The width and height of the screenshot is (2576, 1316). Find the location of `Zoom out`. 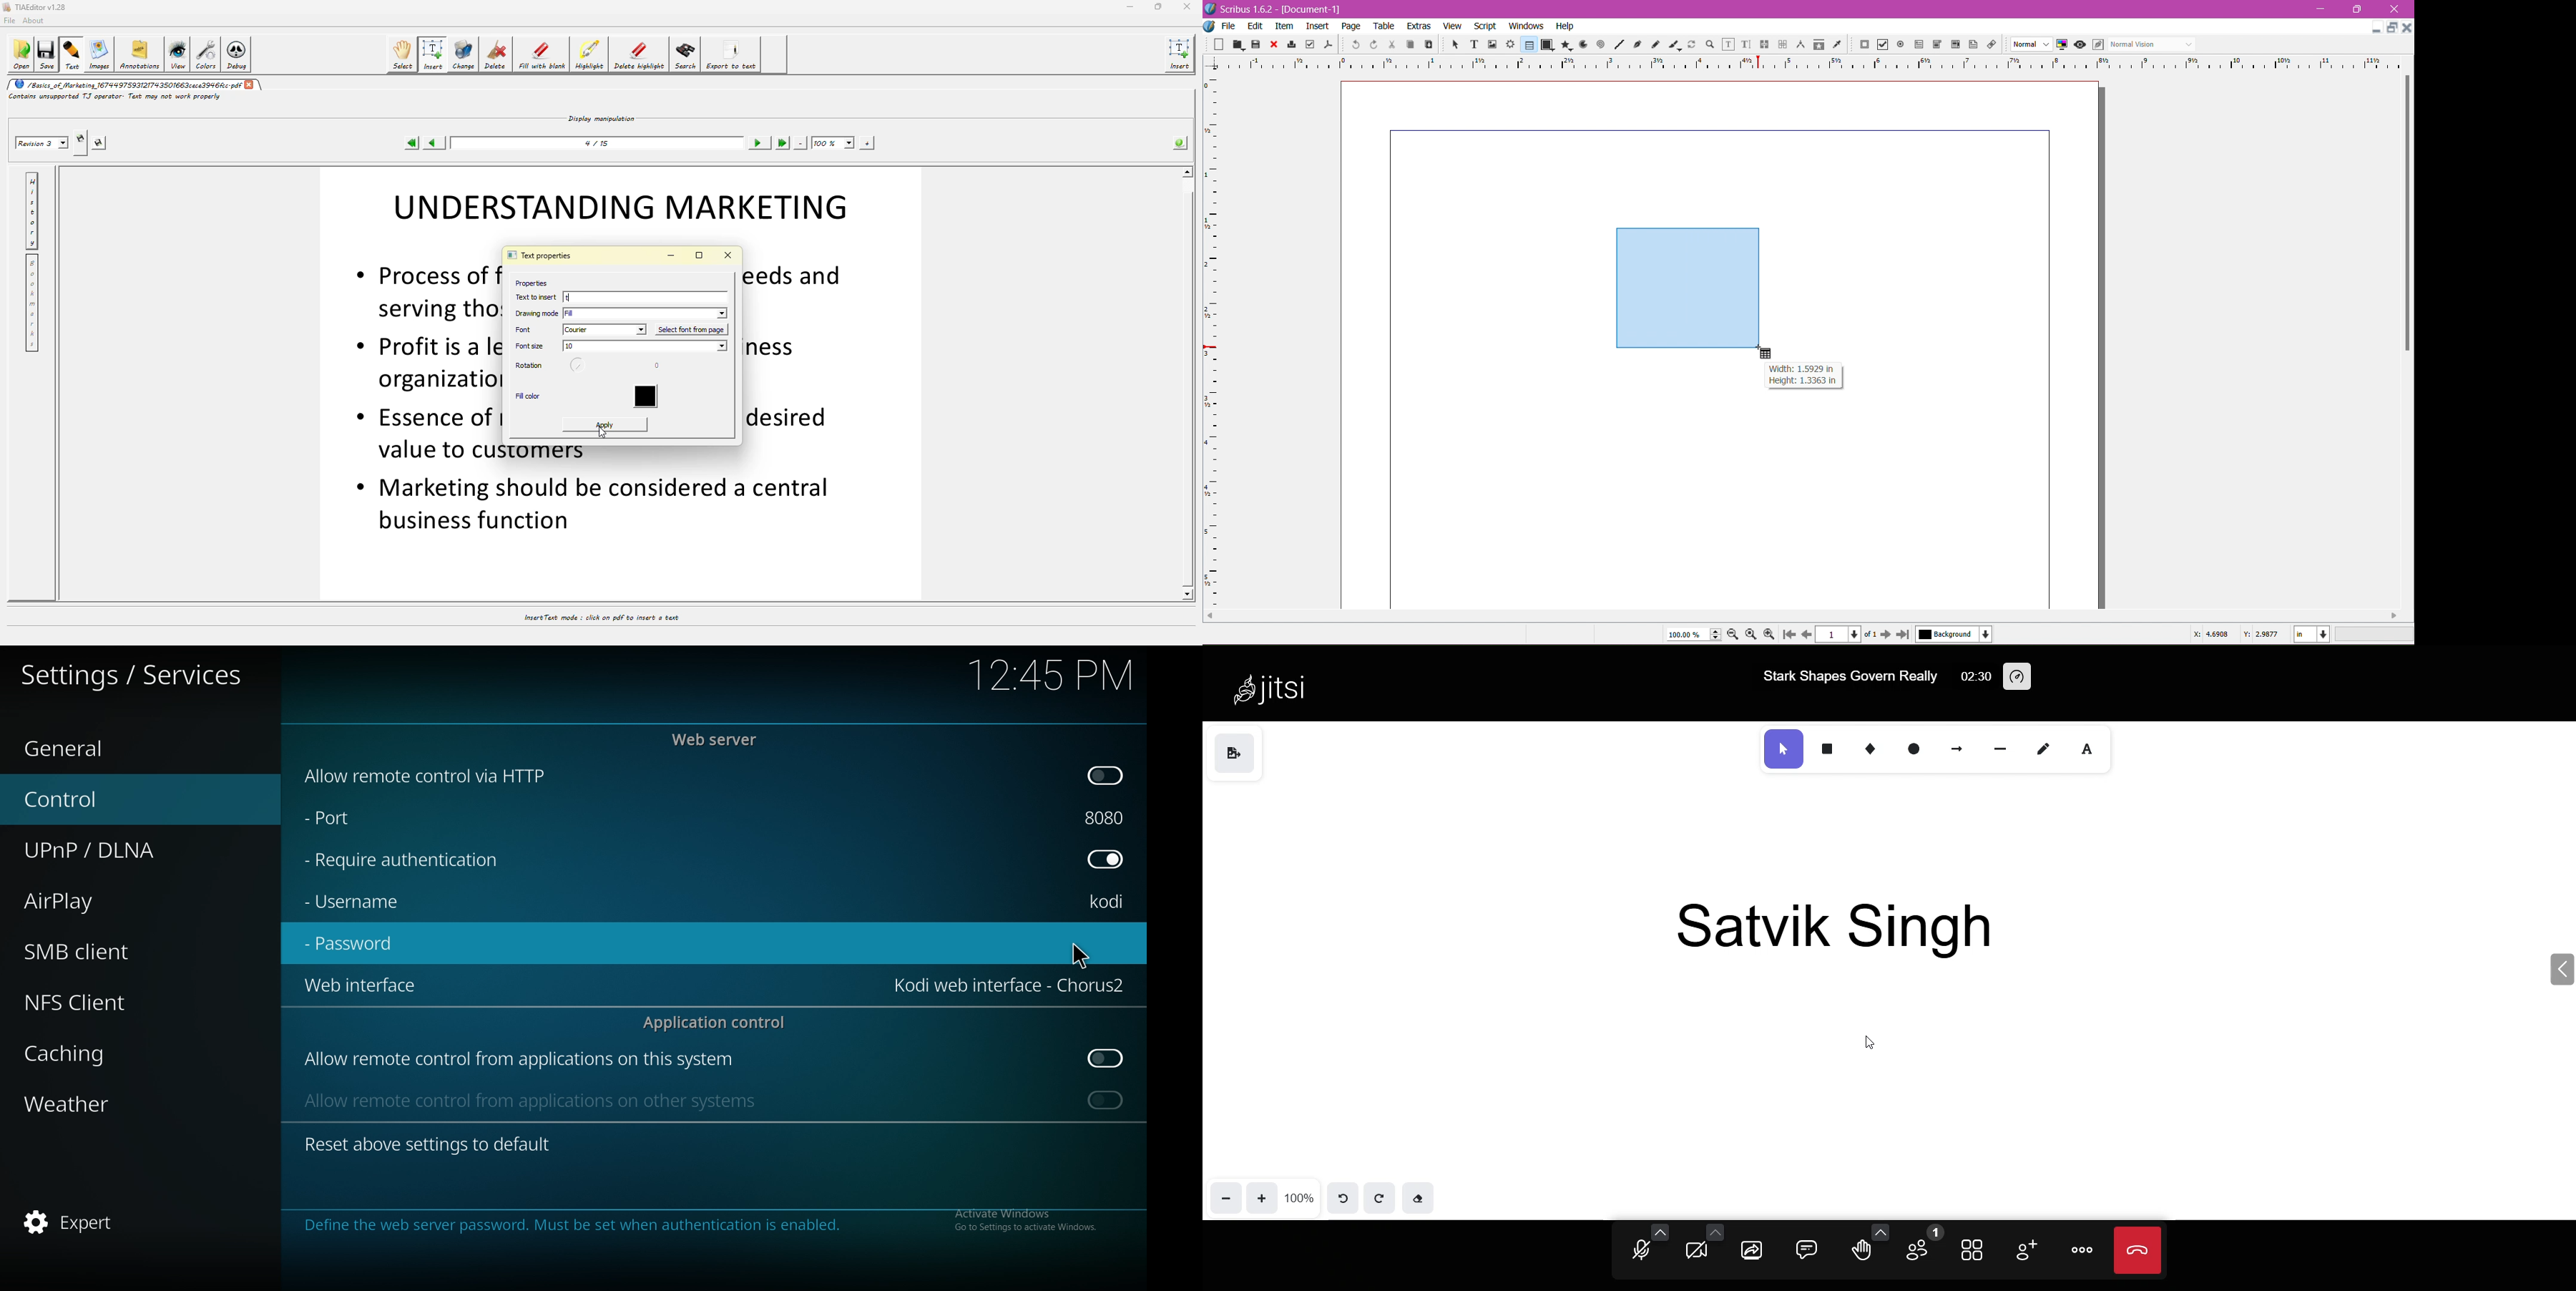

Zoom out is located at coordinates (1735, 633).